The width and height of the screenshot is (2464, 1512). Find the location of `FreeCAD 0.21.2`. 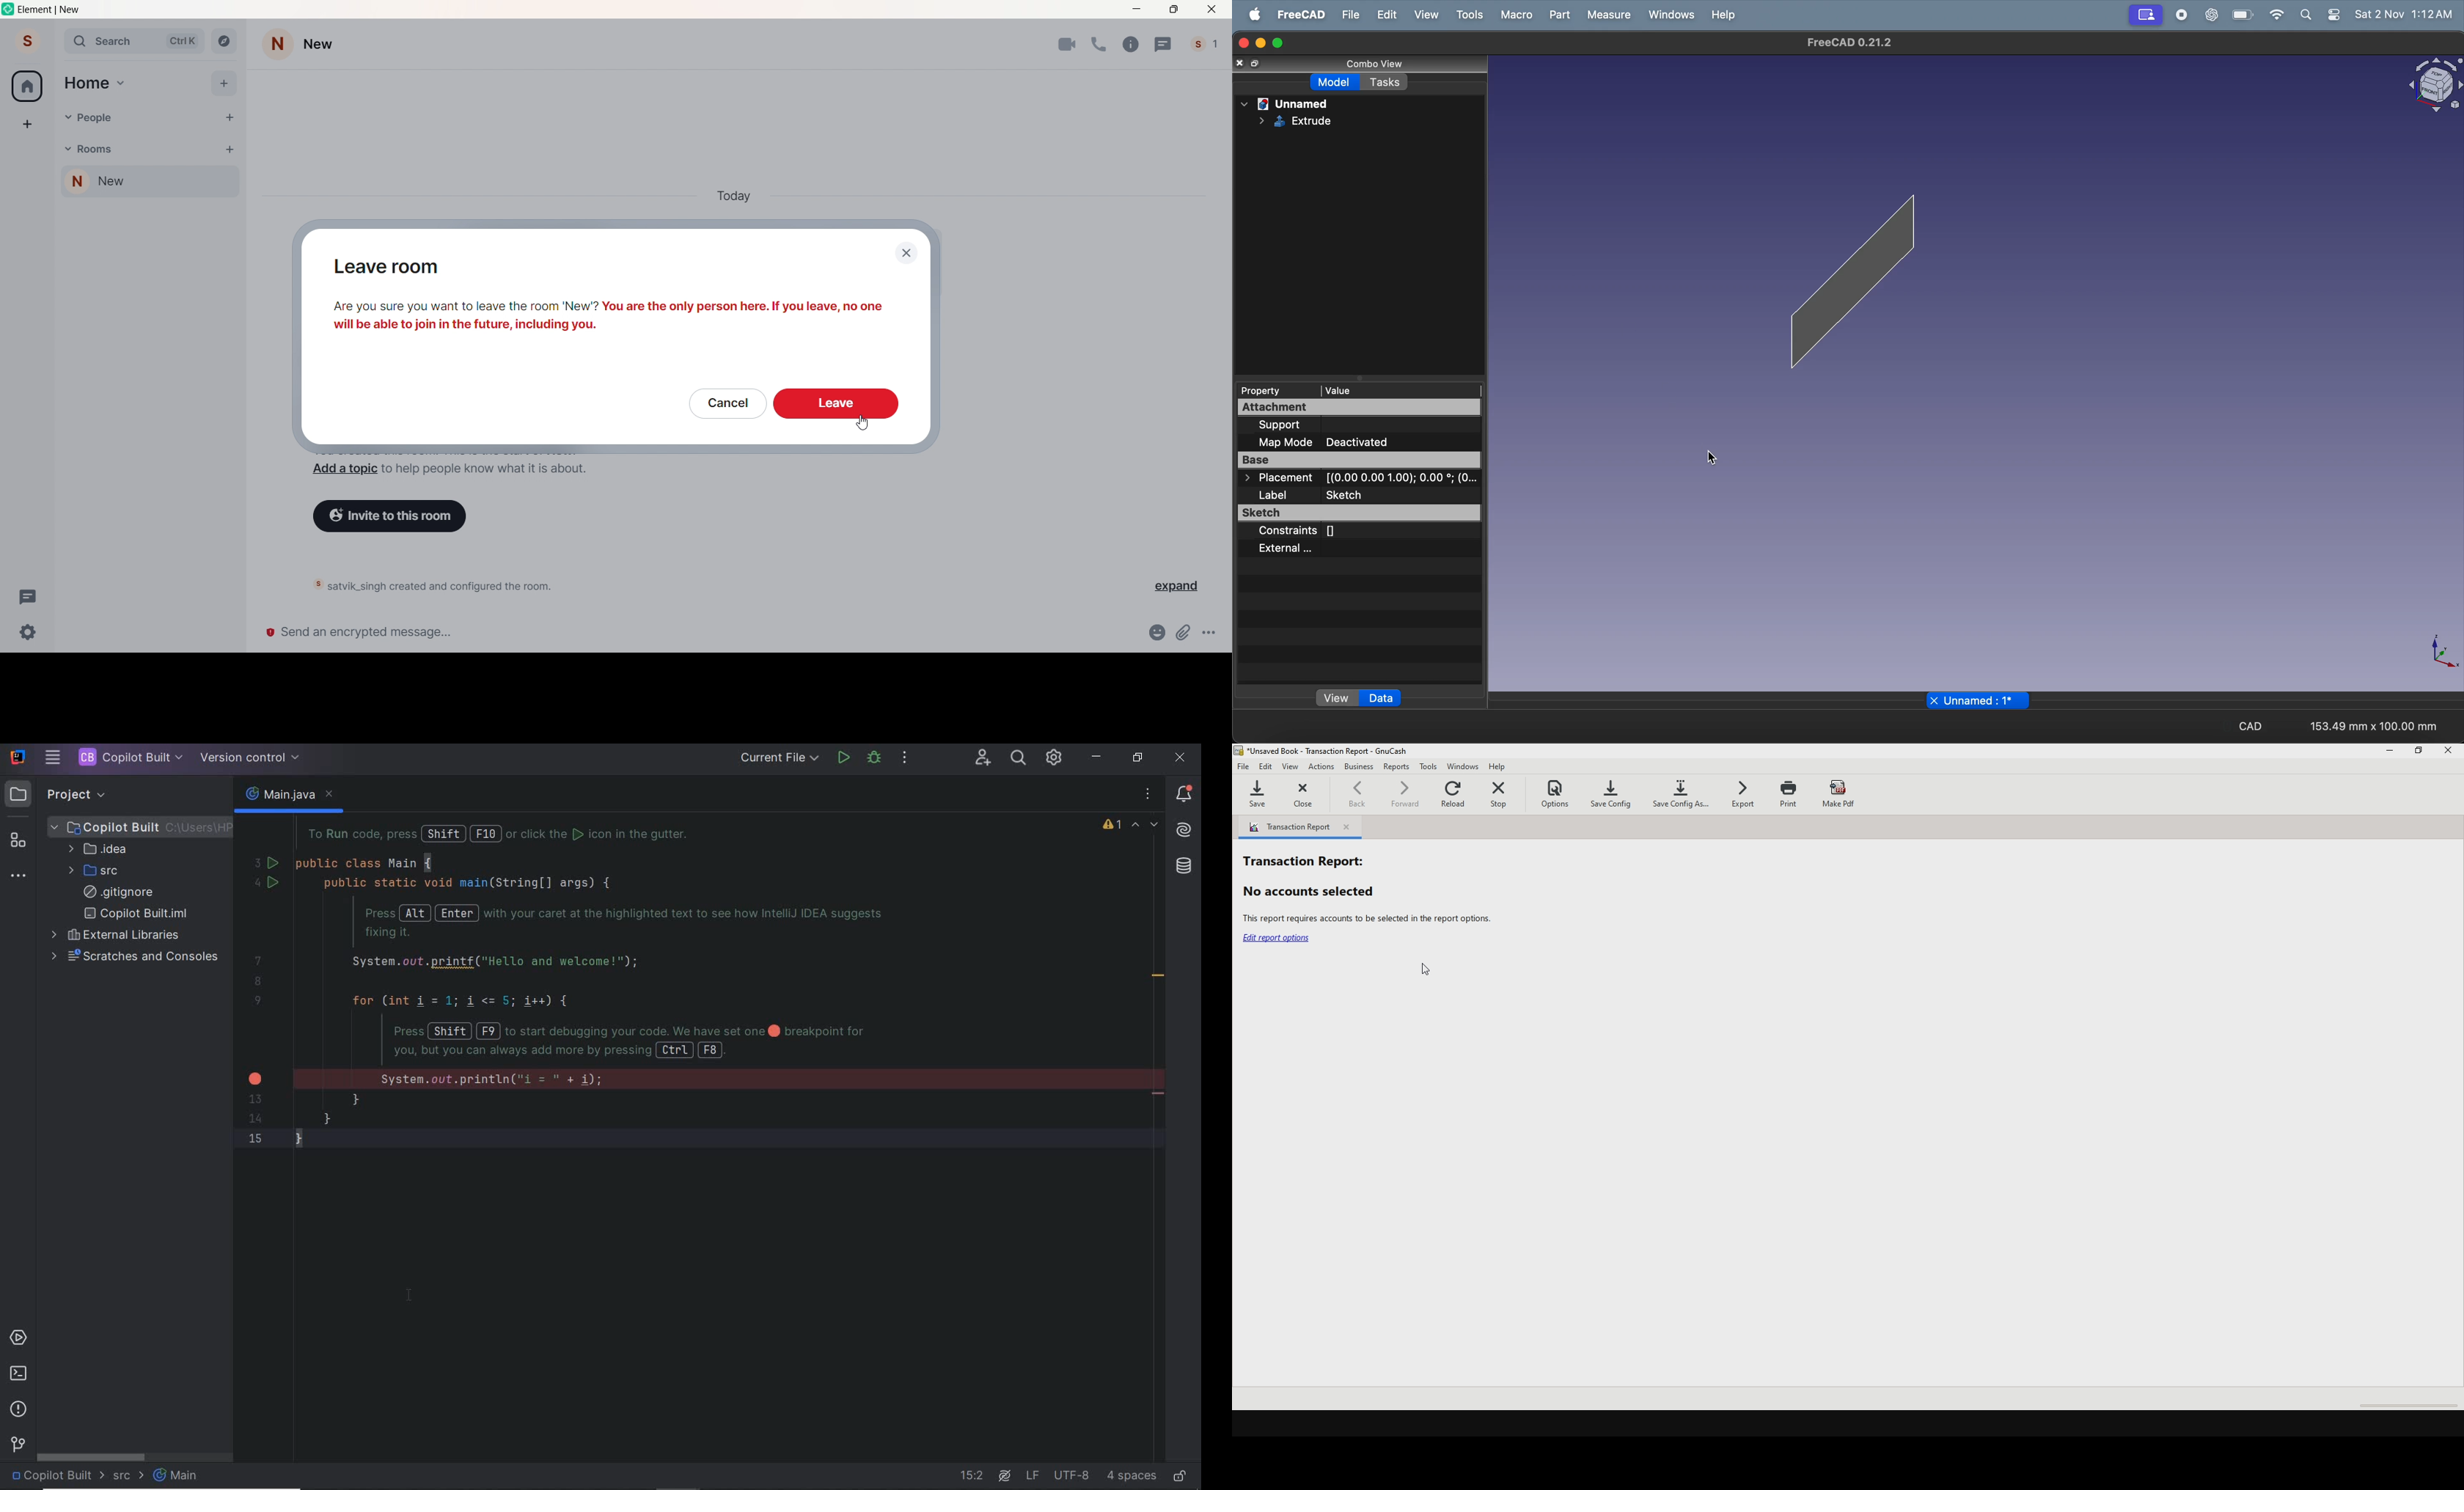

FreeCAD 0.21.2 is located at coordinates (1854, 44).